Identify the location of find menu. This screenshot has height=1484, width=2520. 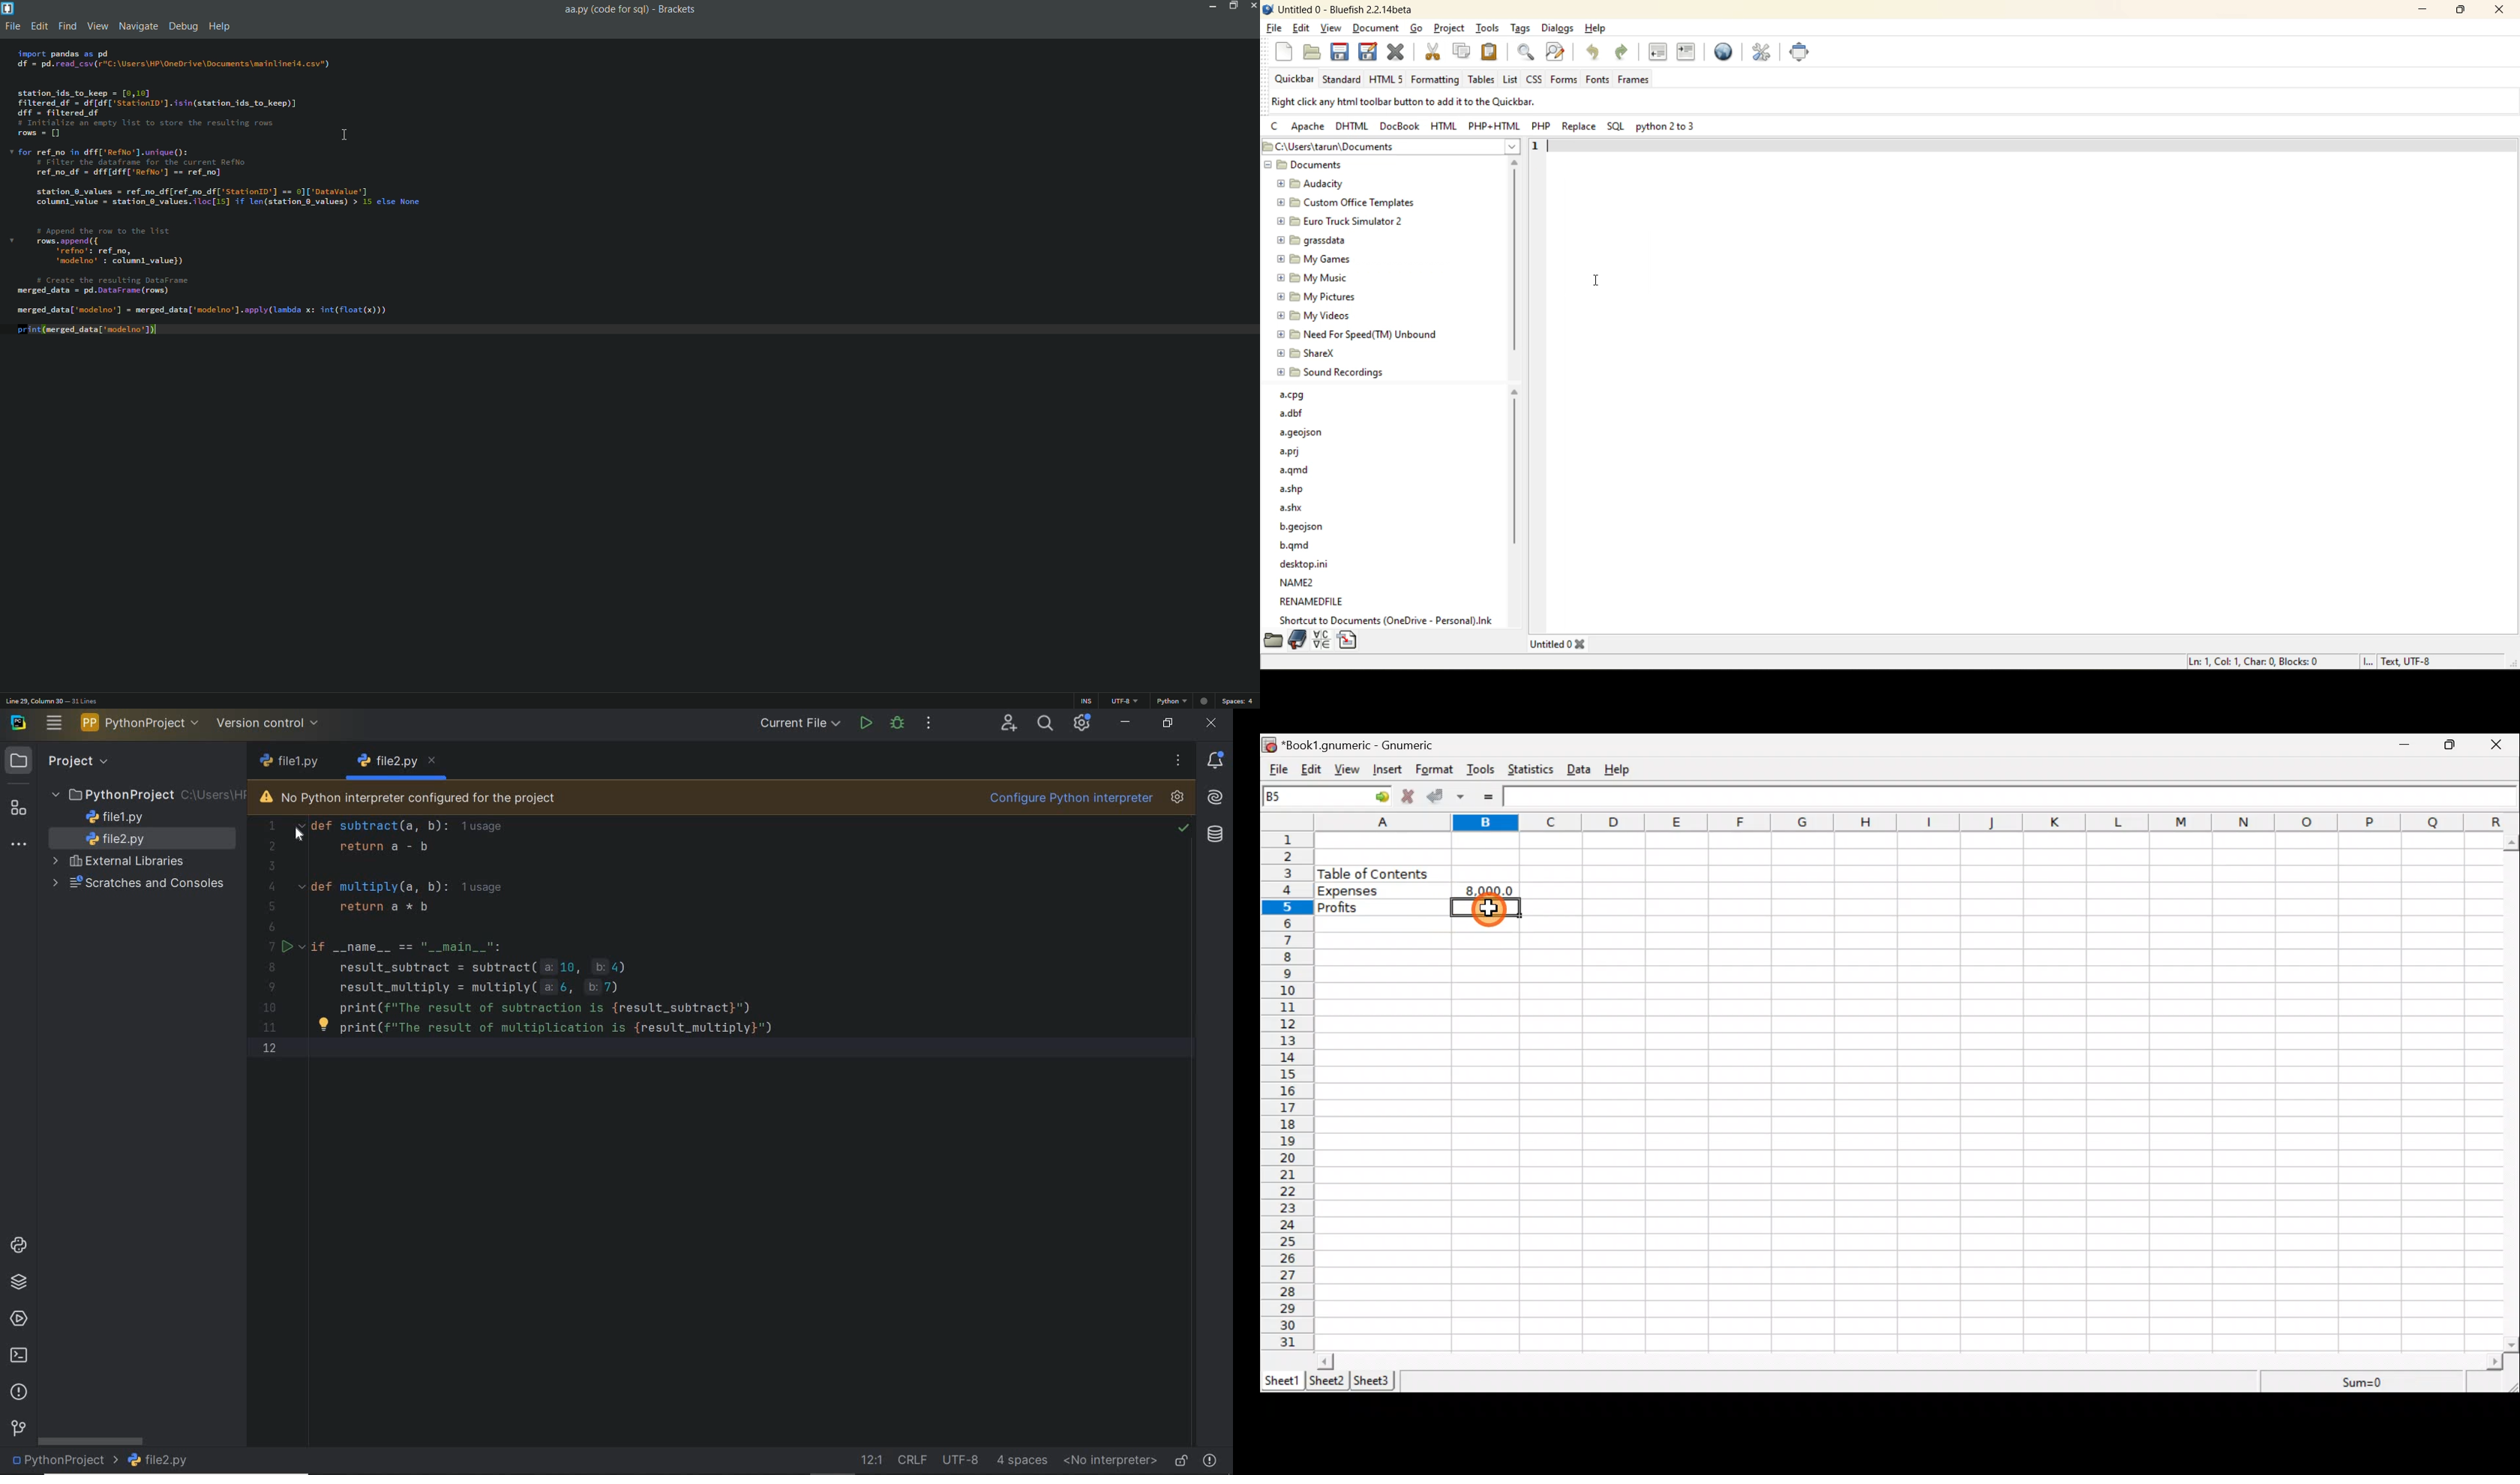
(66, 24).